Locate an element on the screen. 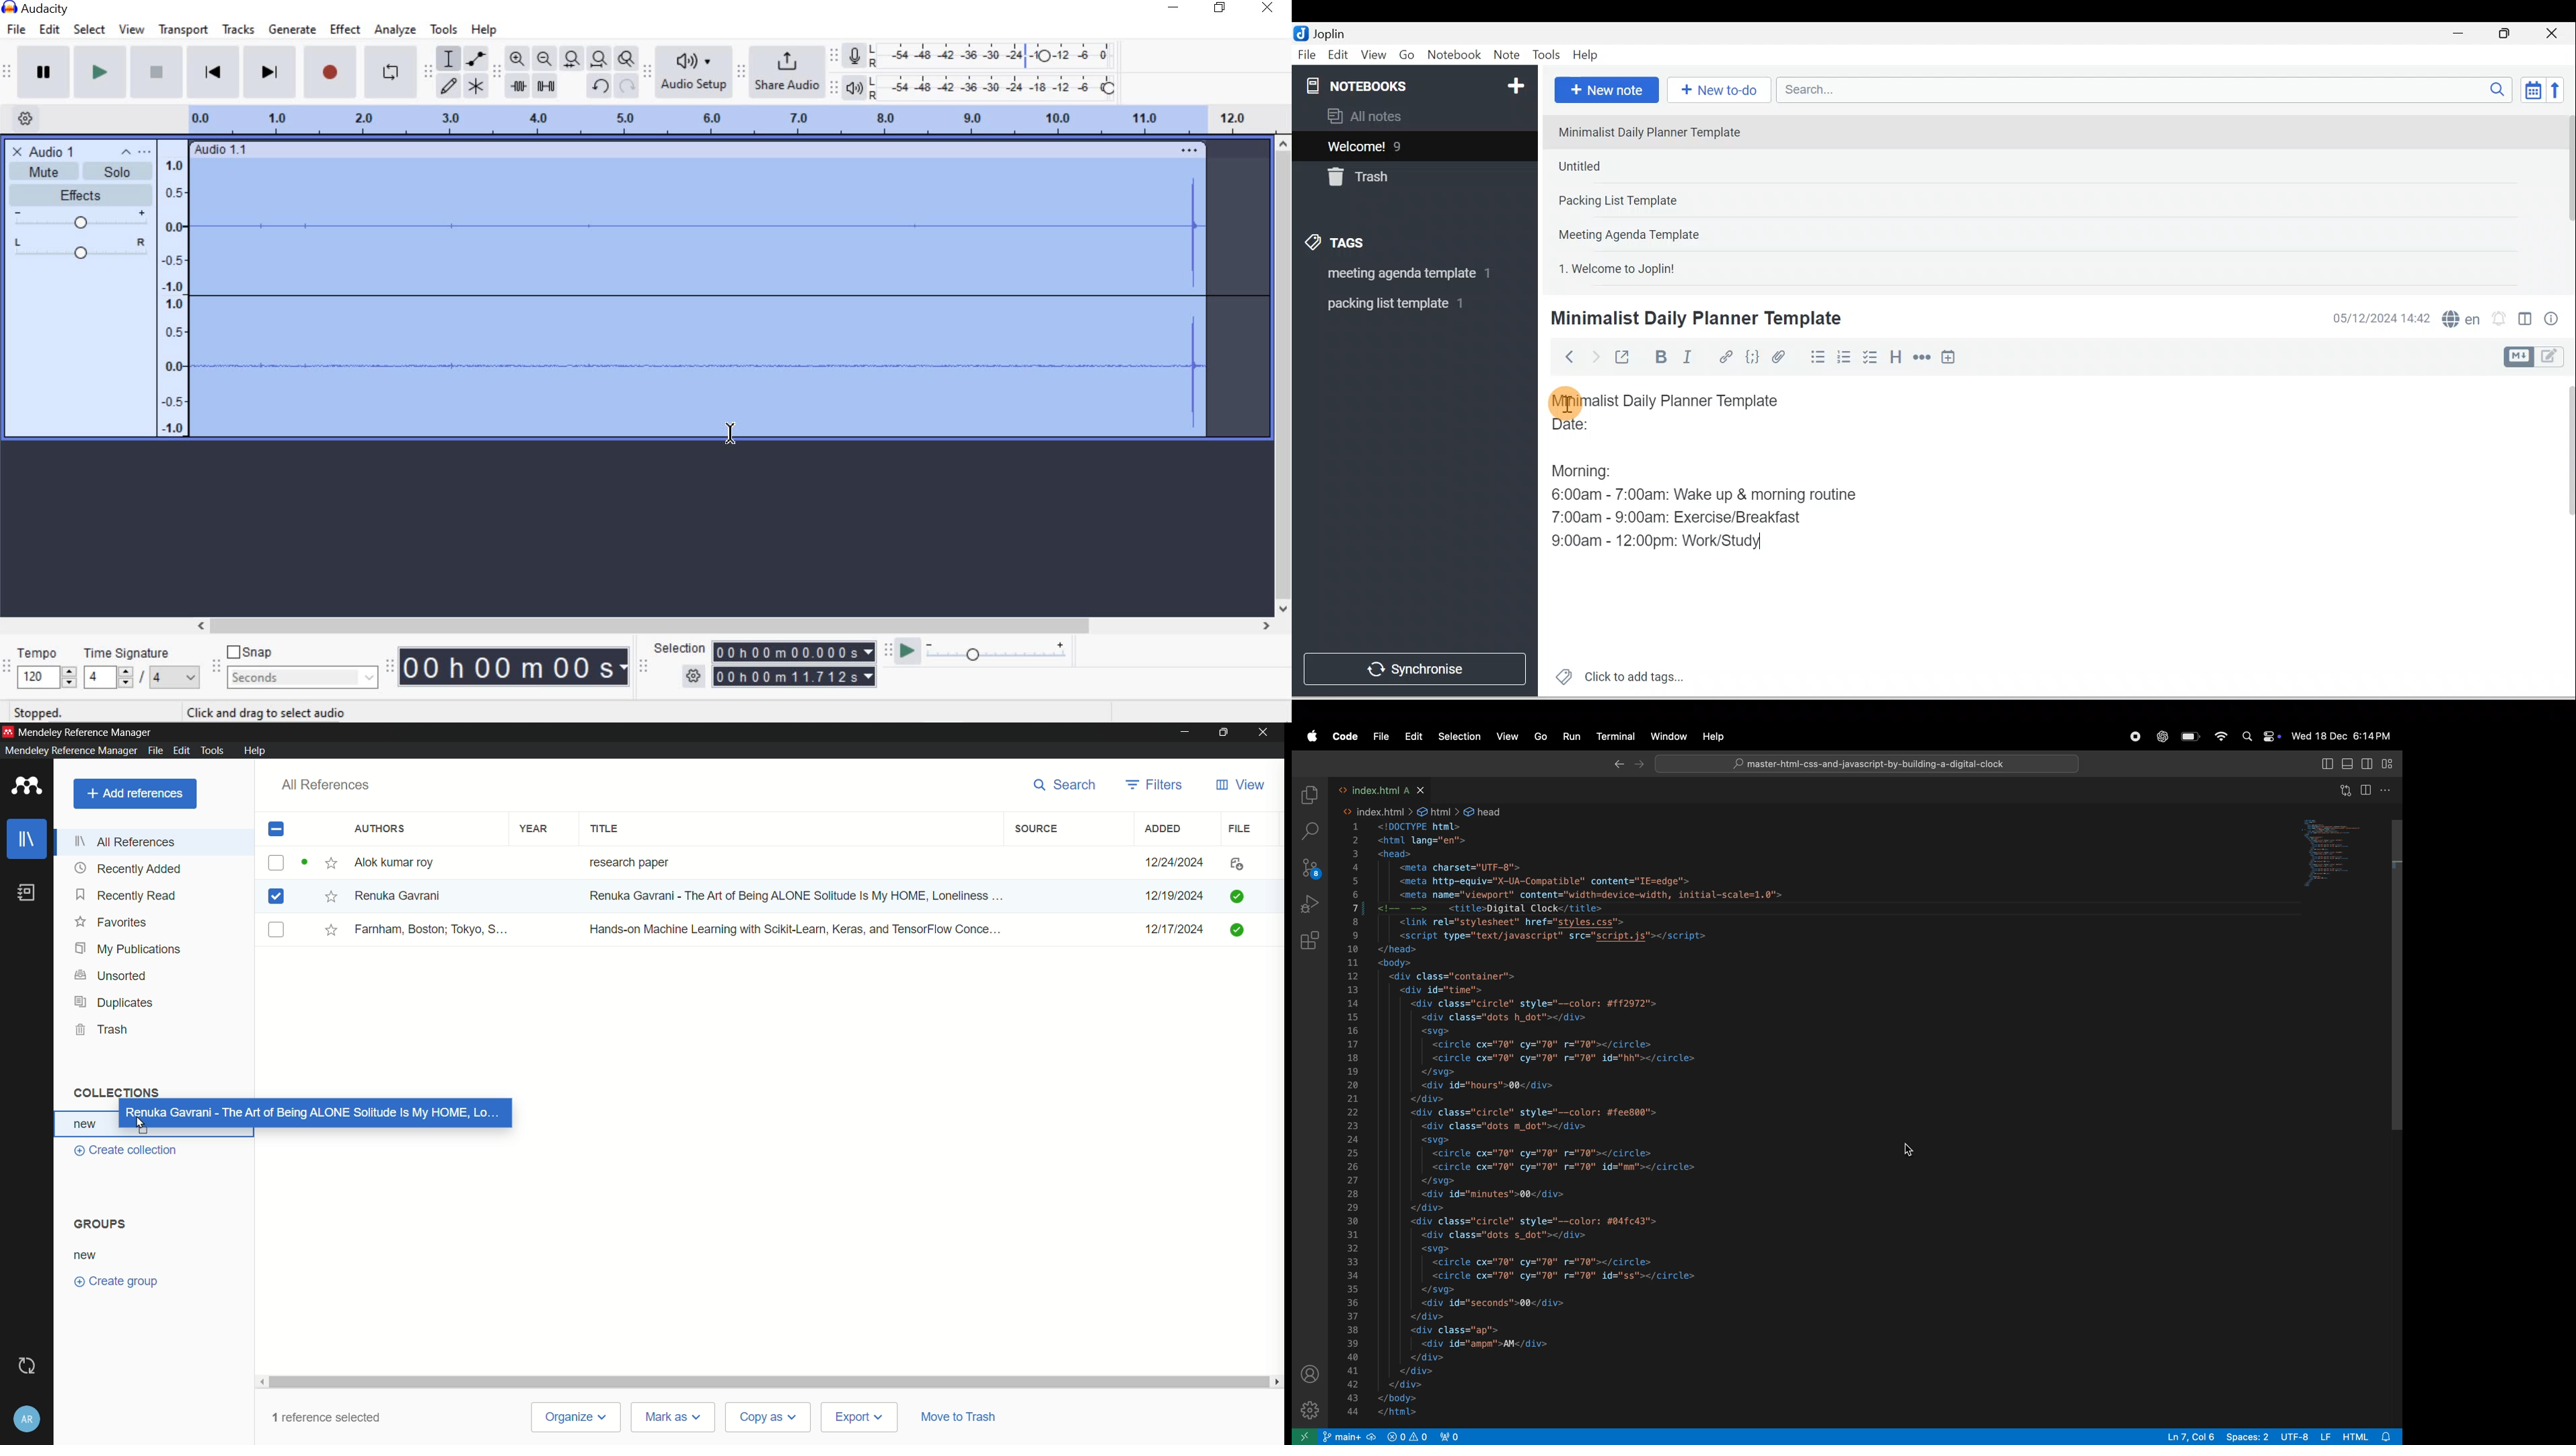 The image size is (2576, 1456). Silence audio selection is located at coordinates (546, 85).